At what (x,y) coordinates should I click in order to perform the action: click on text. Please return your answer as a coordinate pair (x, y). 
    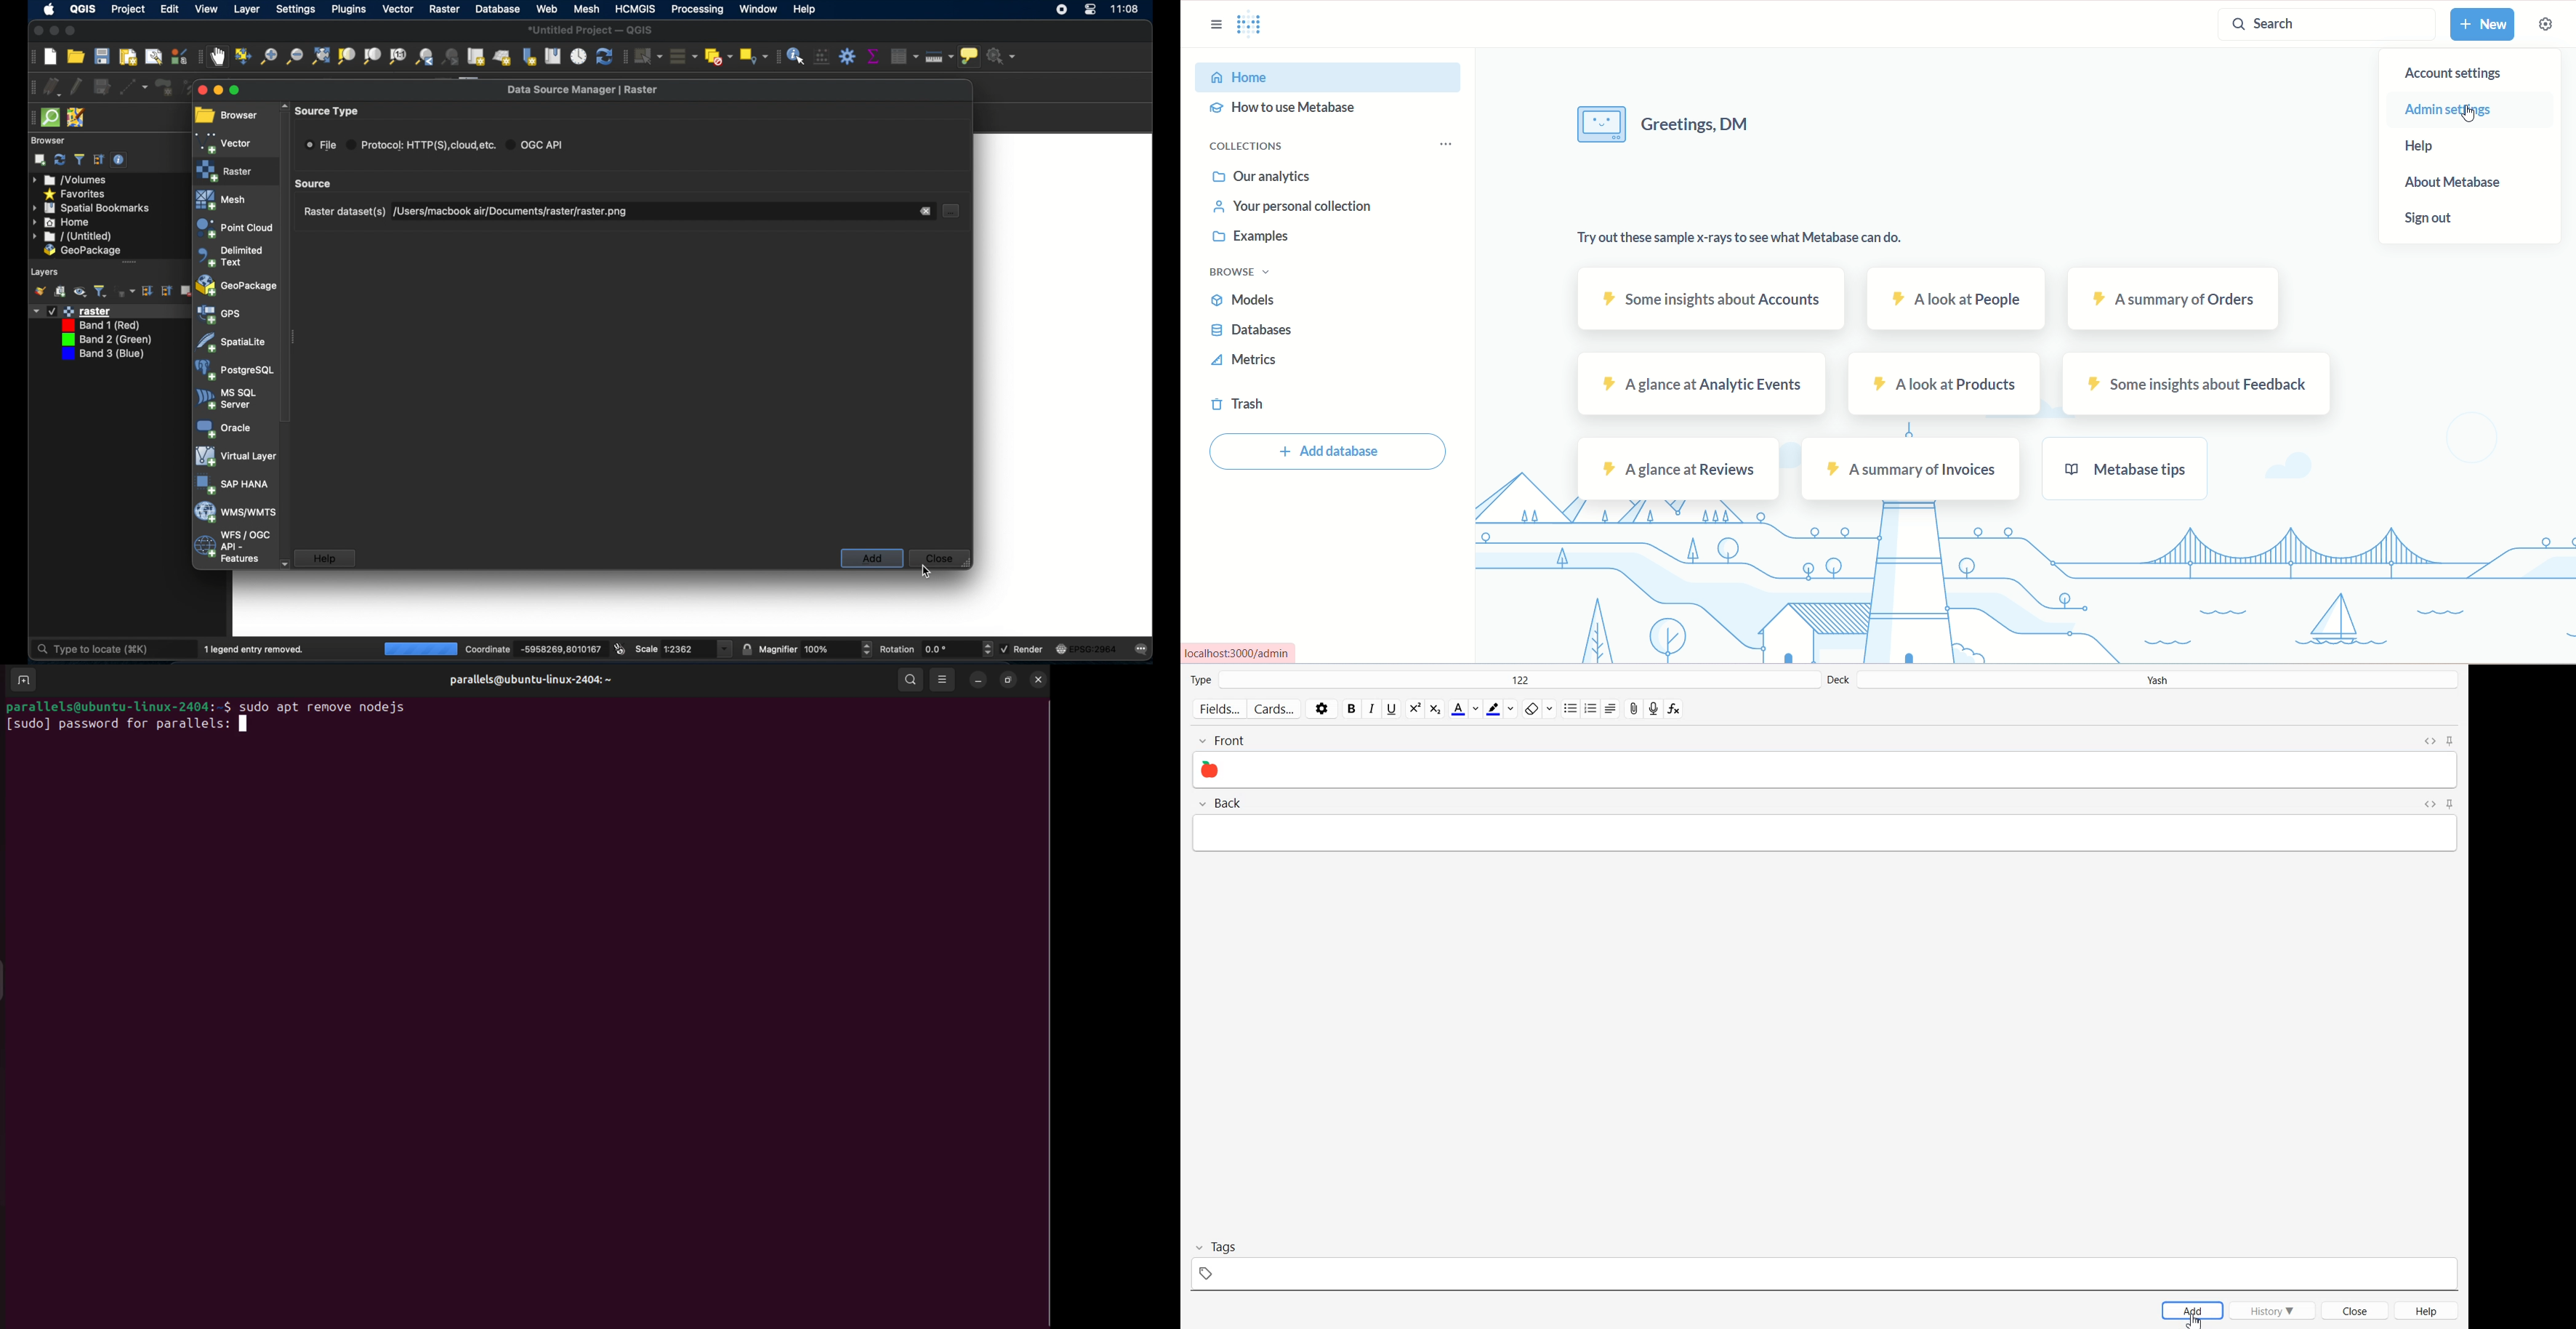
    Looking at the image, I should click on (1744, 239).